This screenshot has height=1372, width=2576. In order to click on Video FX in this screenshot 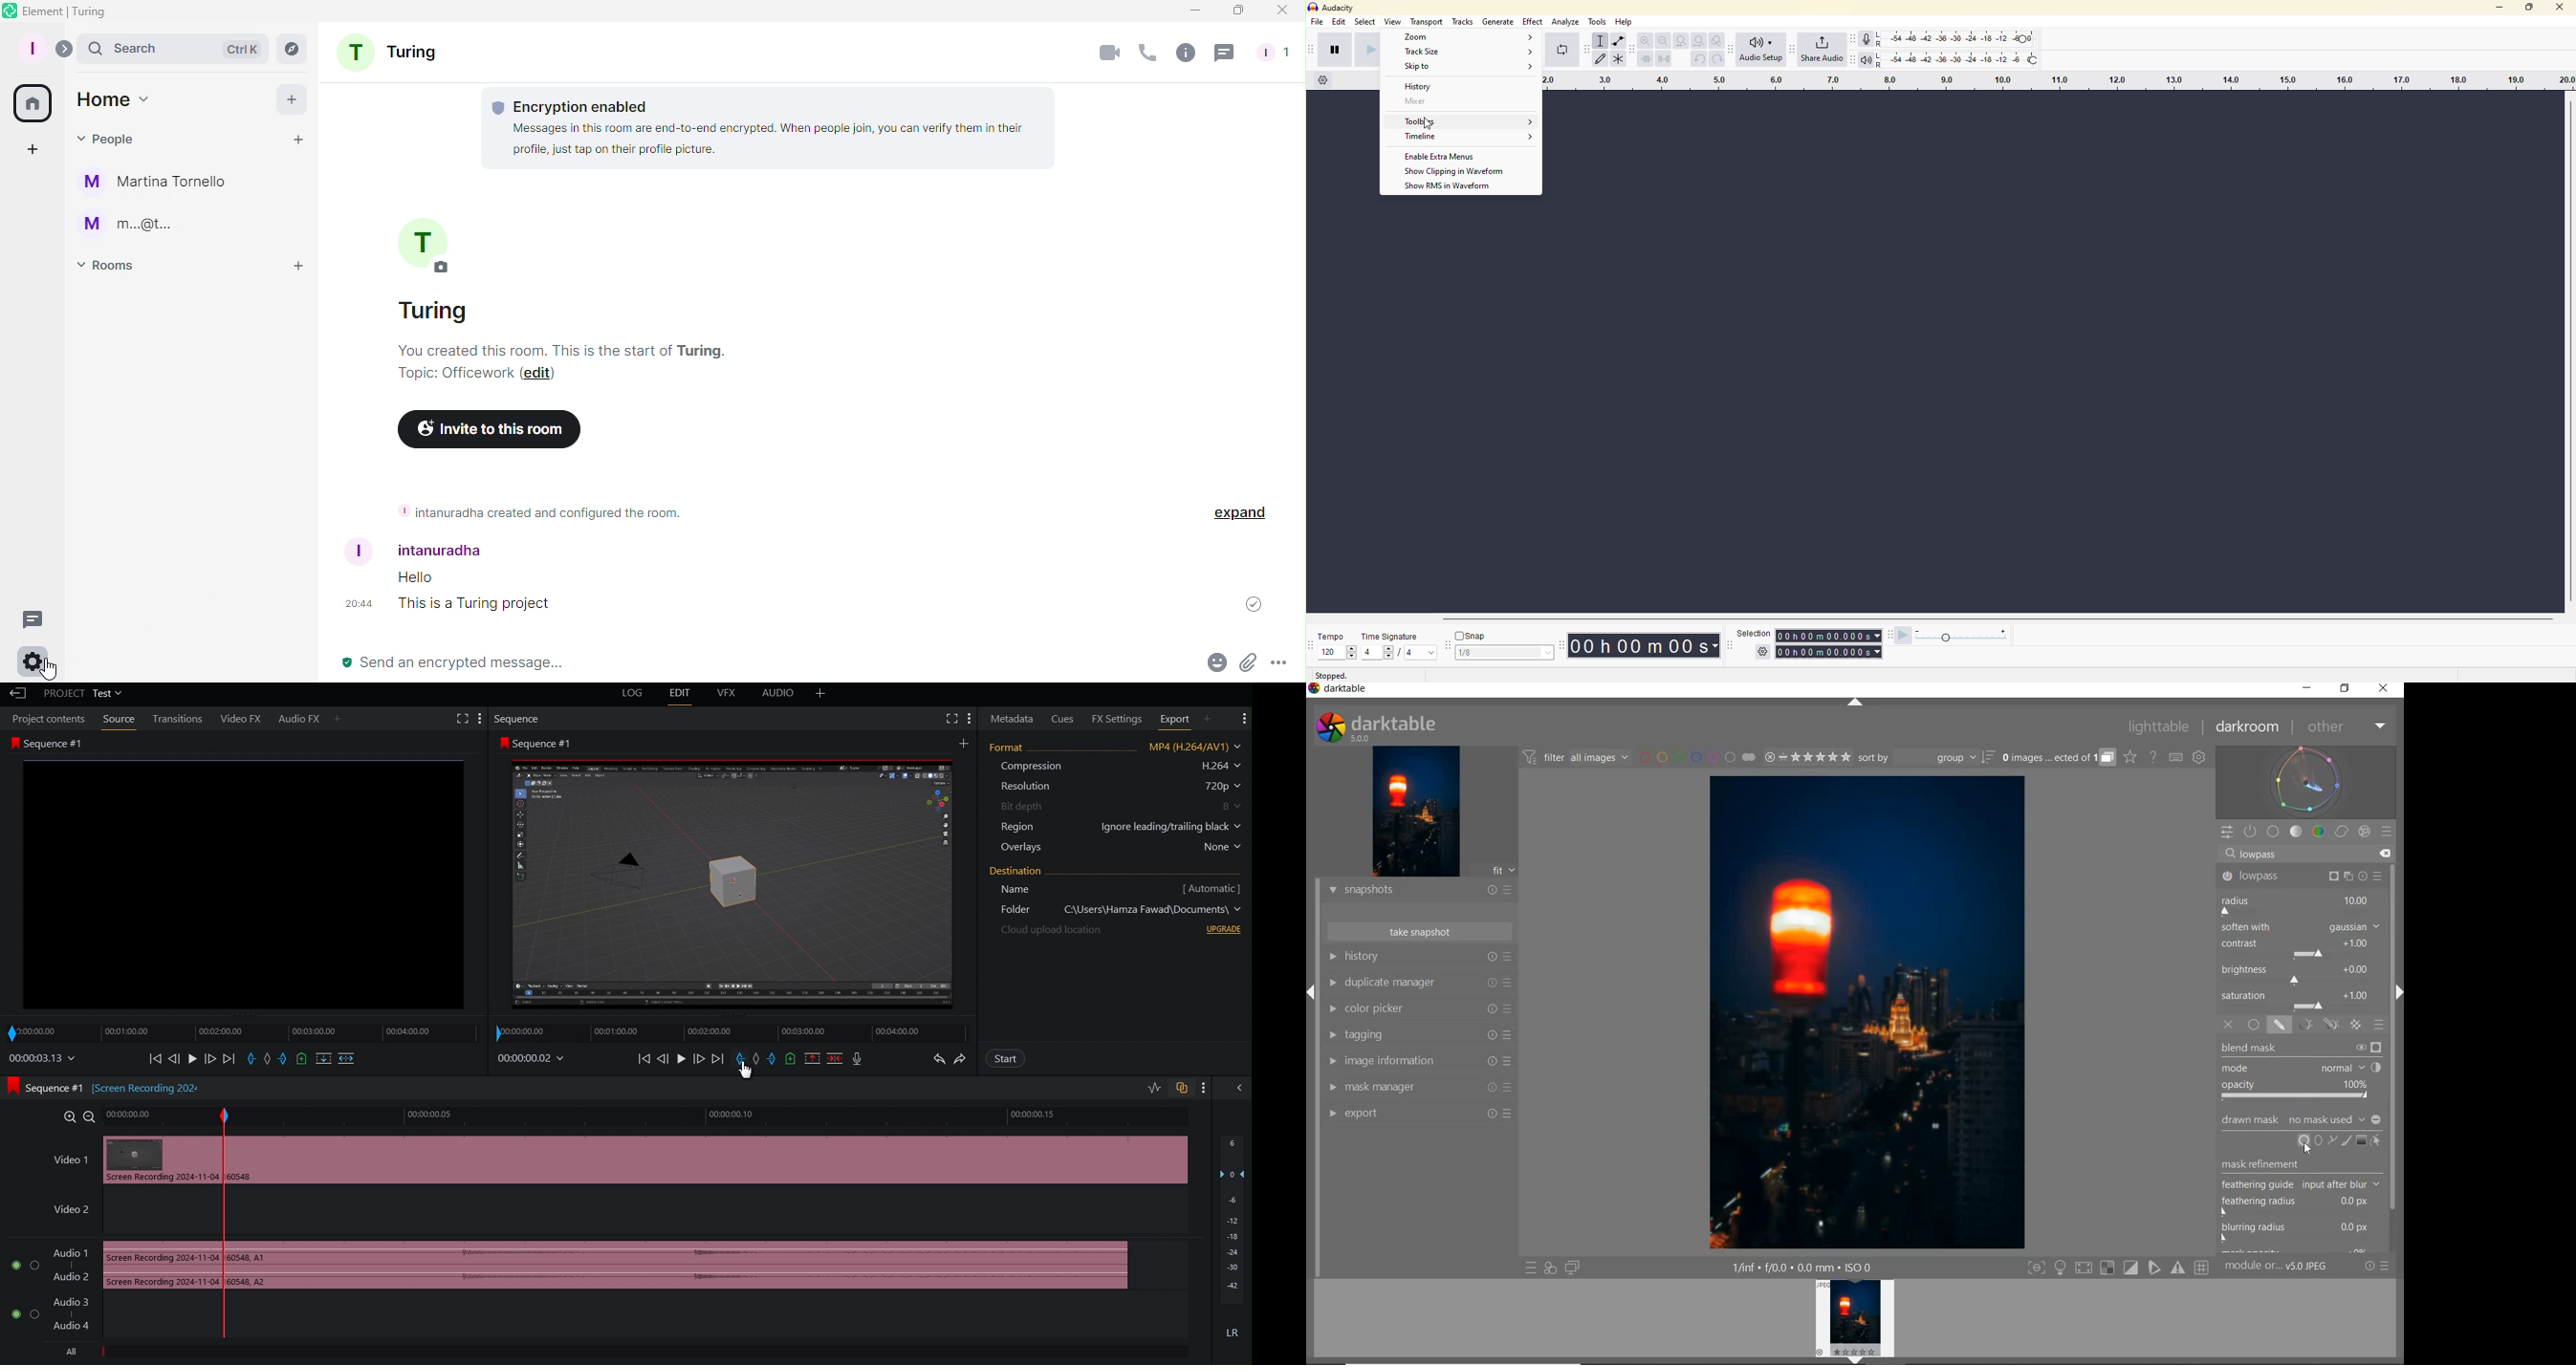, I will do `click(240, 718)`.